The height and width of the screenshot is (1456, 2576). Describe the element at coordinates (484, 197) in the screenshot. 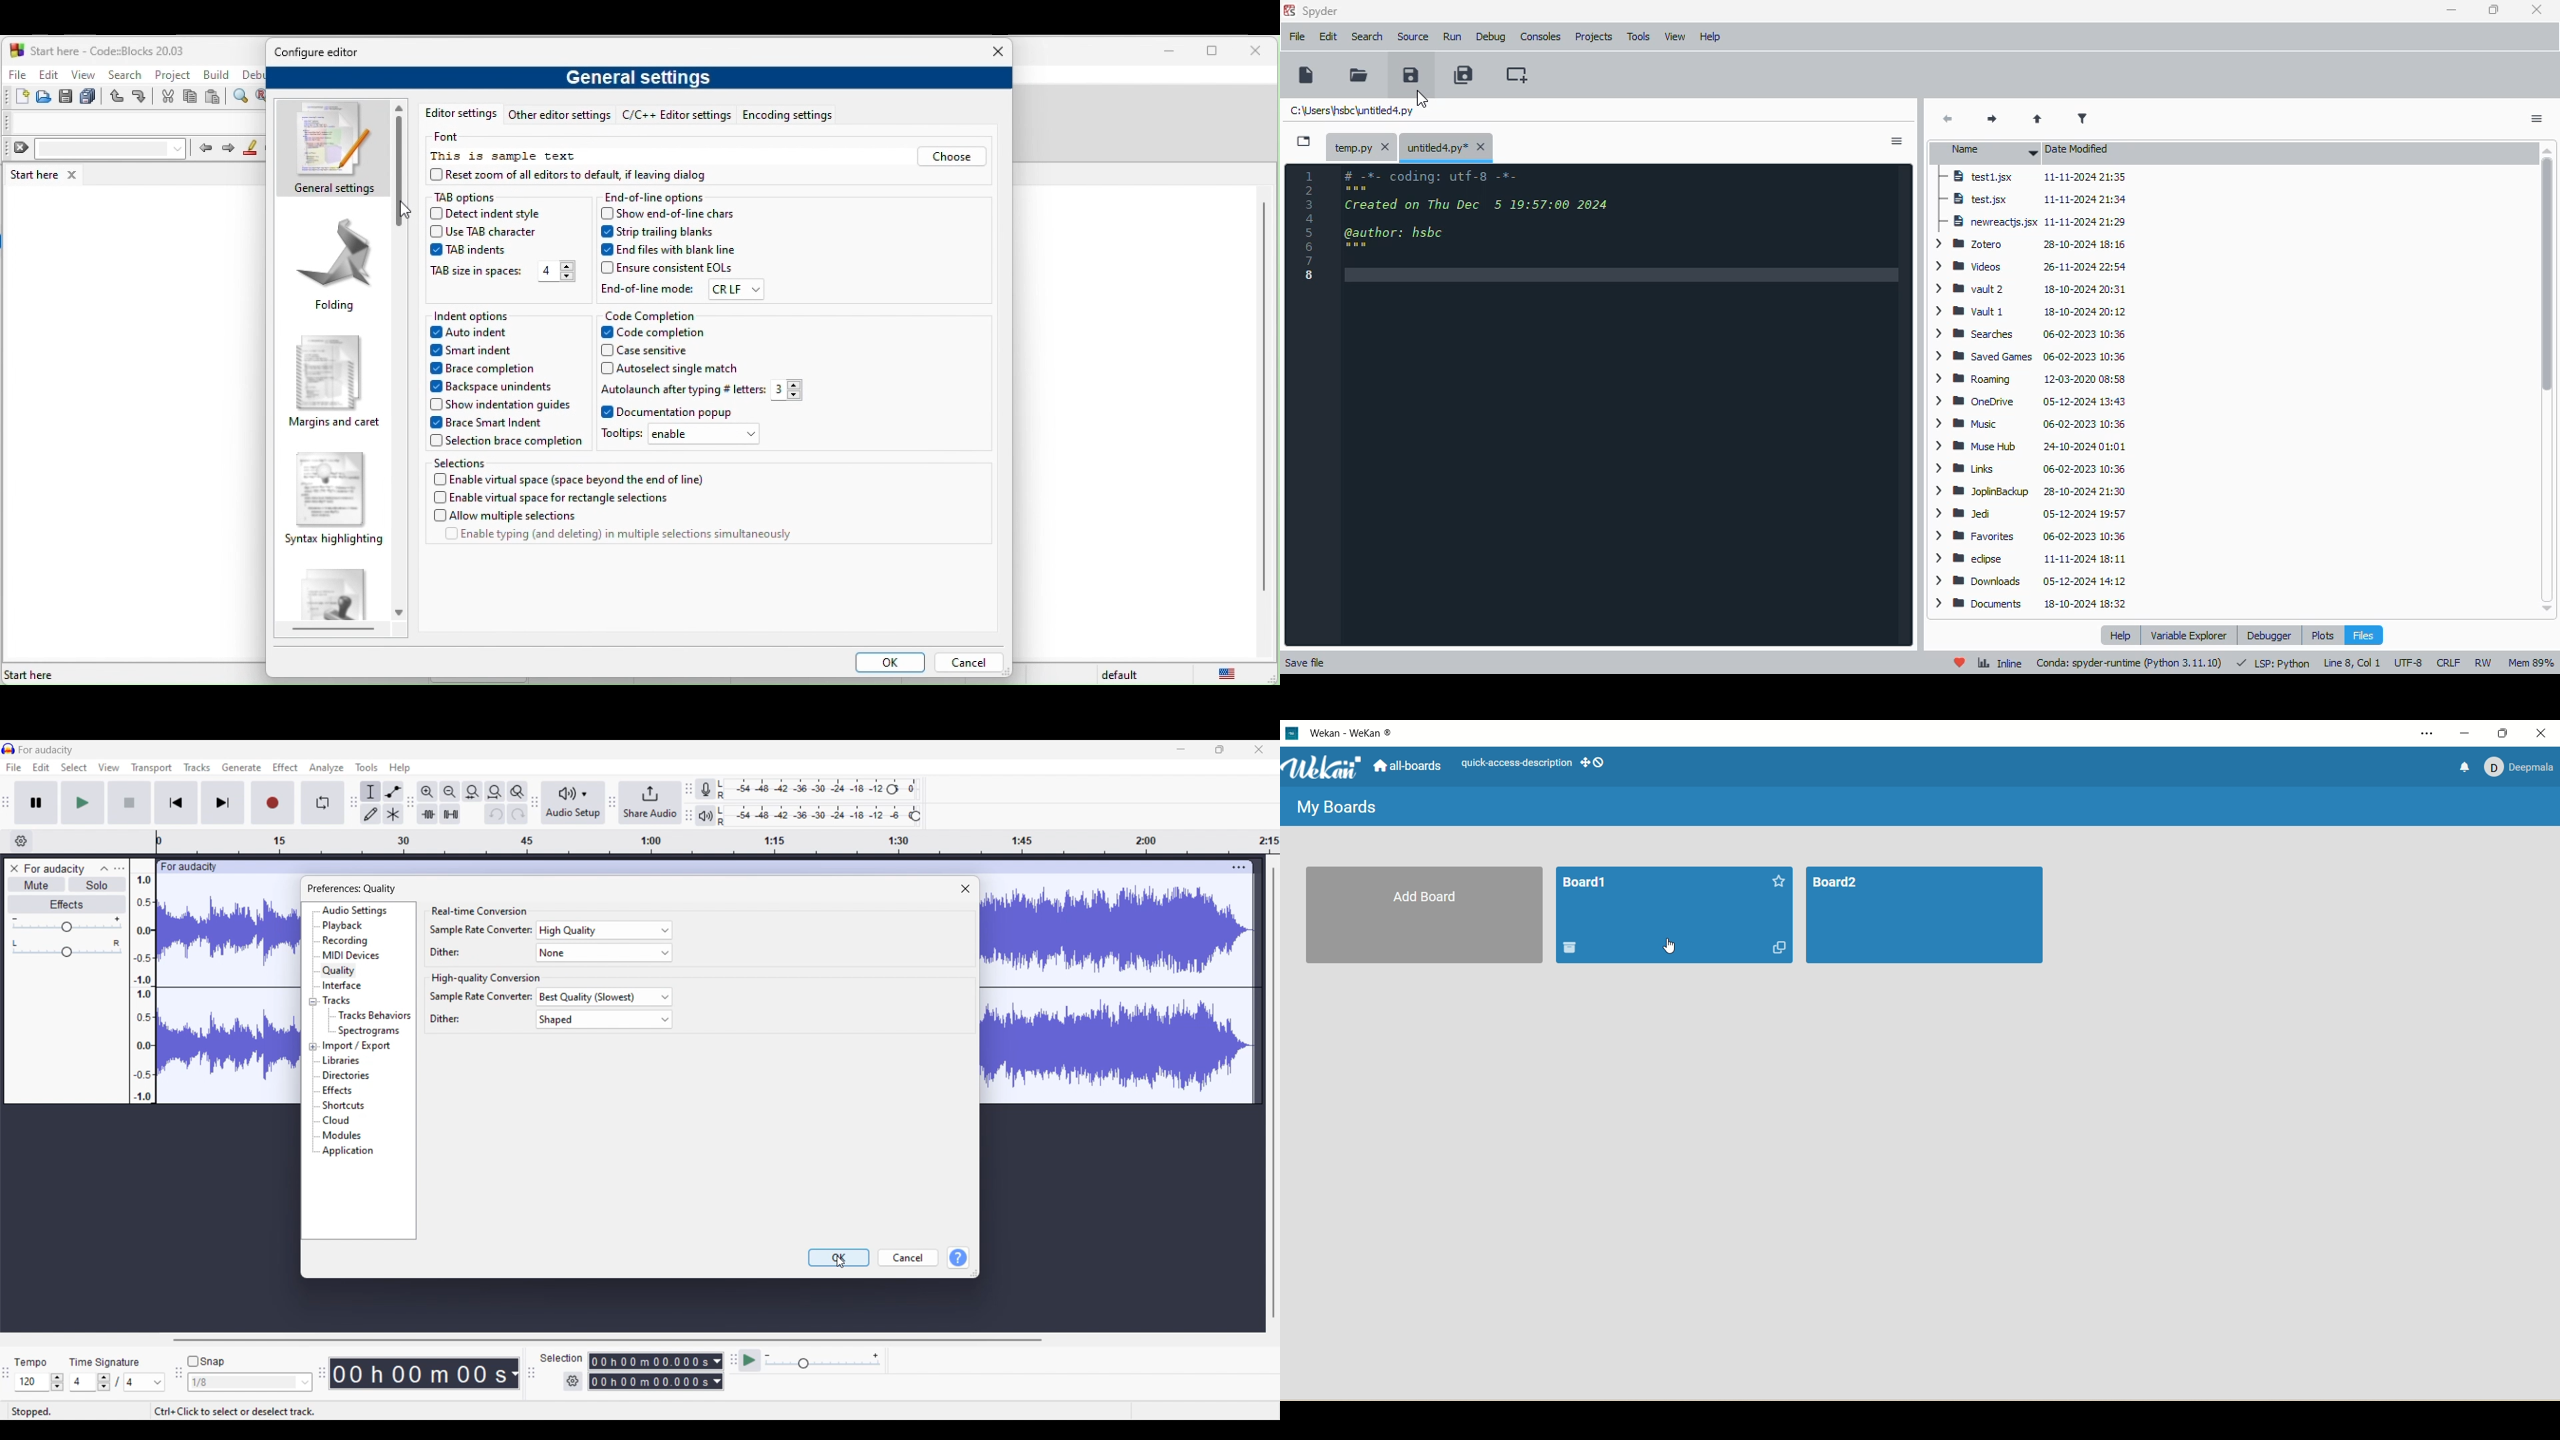

I see `tab options` at that location.